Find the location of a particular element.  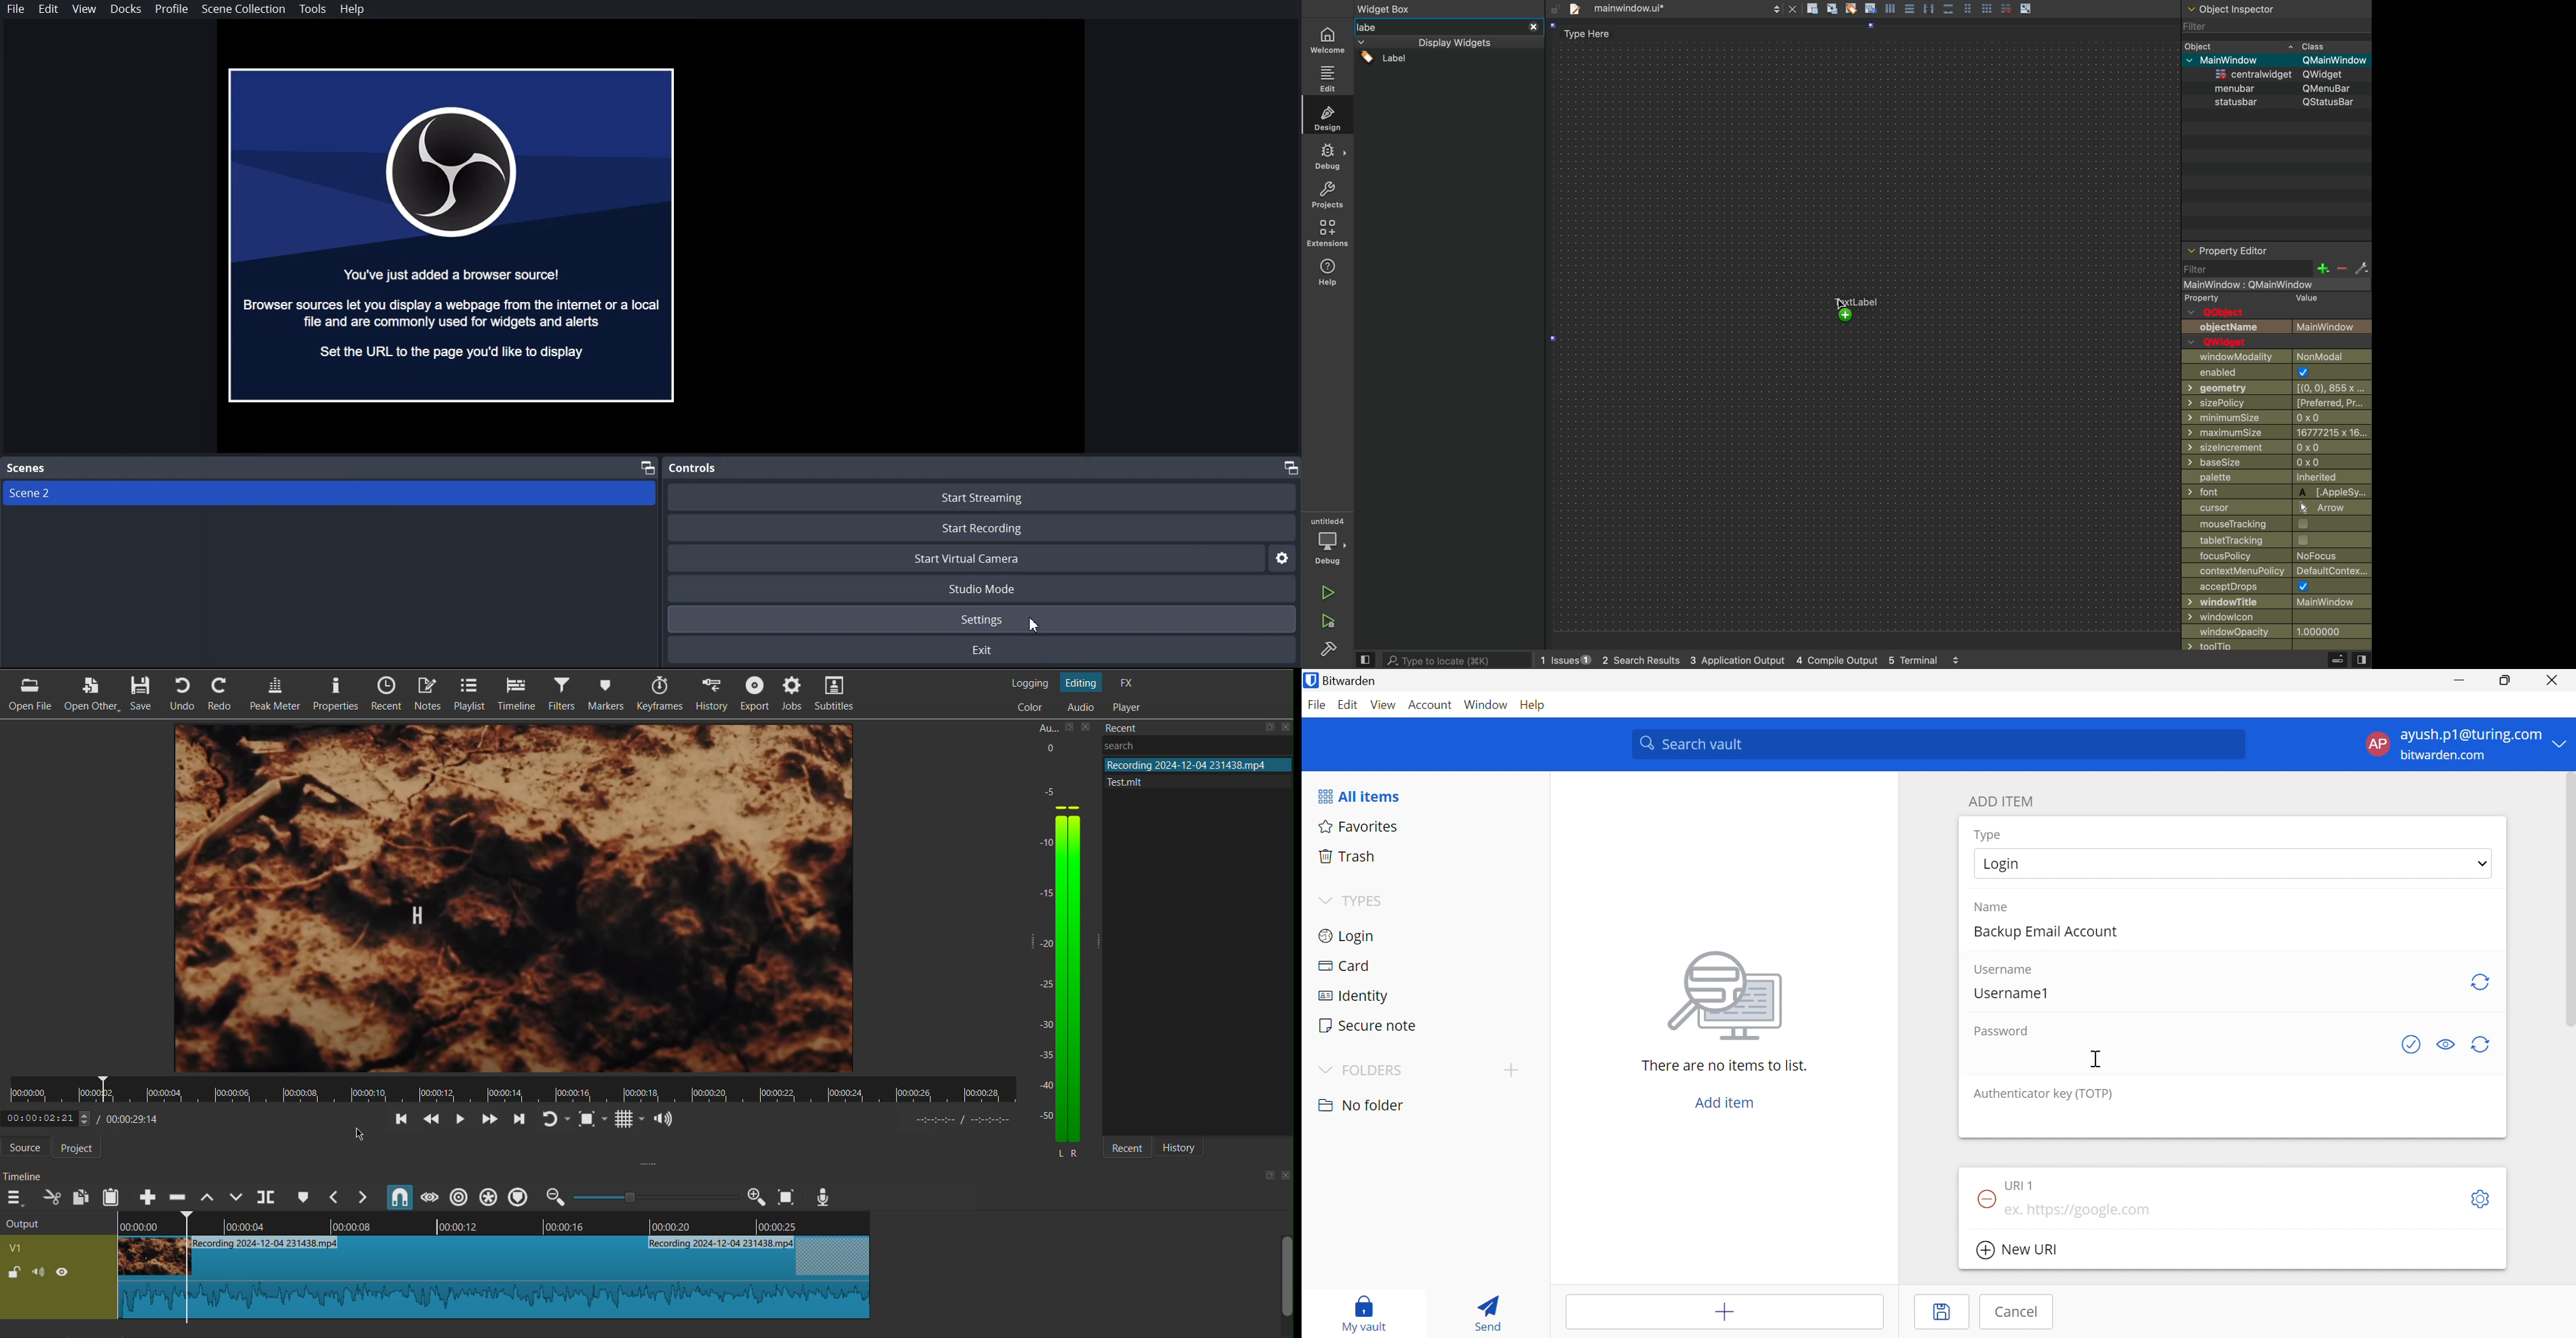

Next Marker is located at coordinates (365, 1197).